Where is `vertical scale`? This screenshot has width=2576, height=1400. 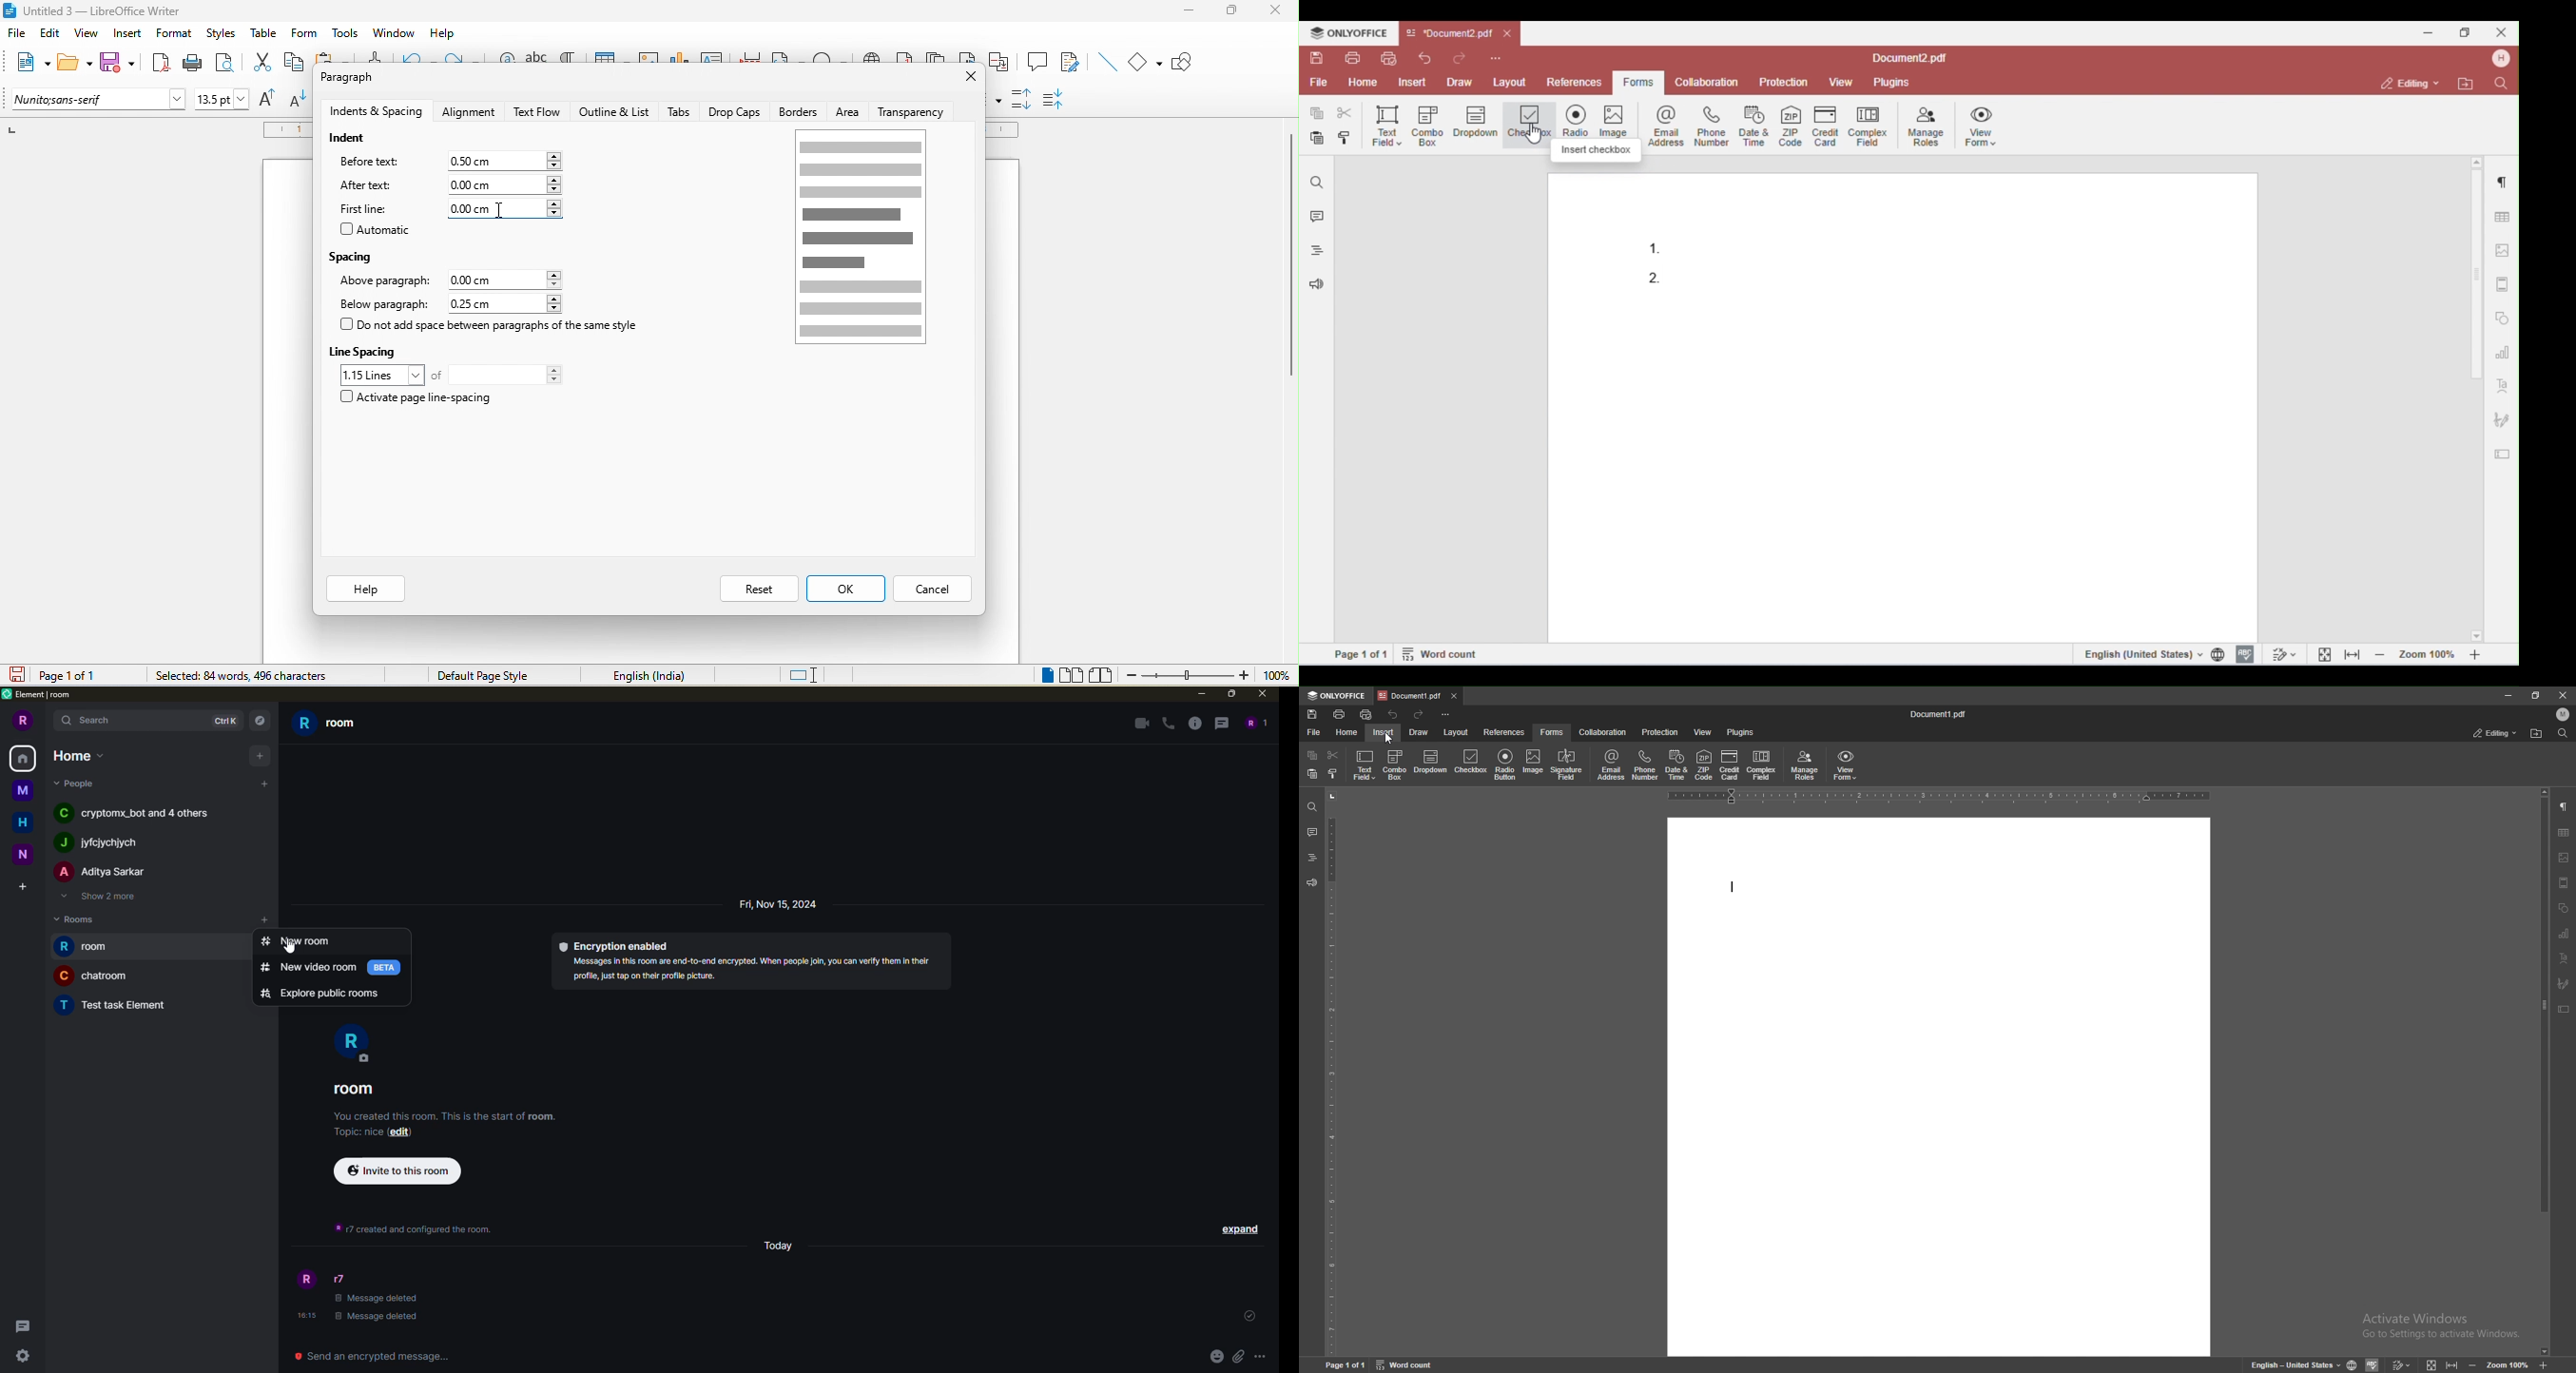 vertical scale is located at coordinates (1332, 1072).